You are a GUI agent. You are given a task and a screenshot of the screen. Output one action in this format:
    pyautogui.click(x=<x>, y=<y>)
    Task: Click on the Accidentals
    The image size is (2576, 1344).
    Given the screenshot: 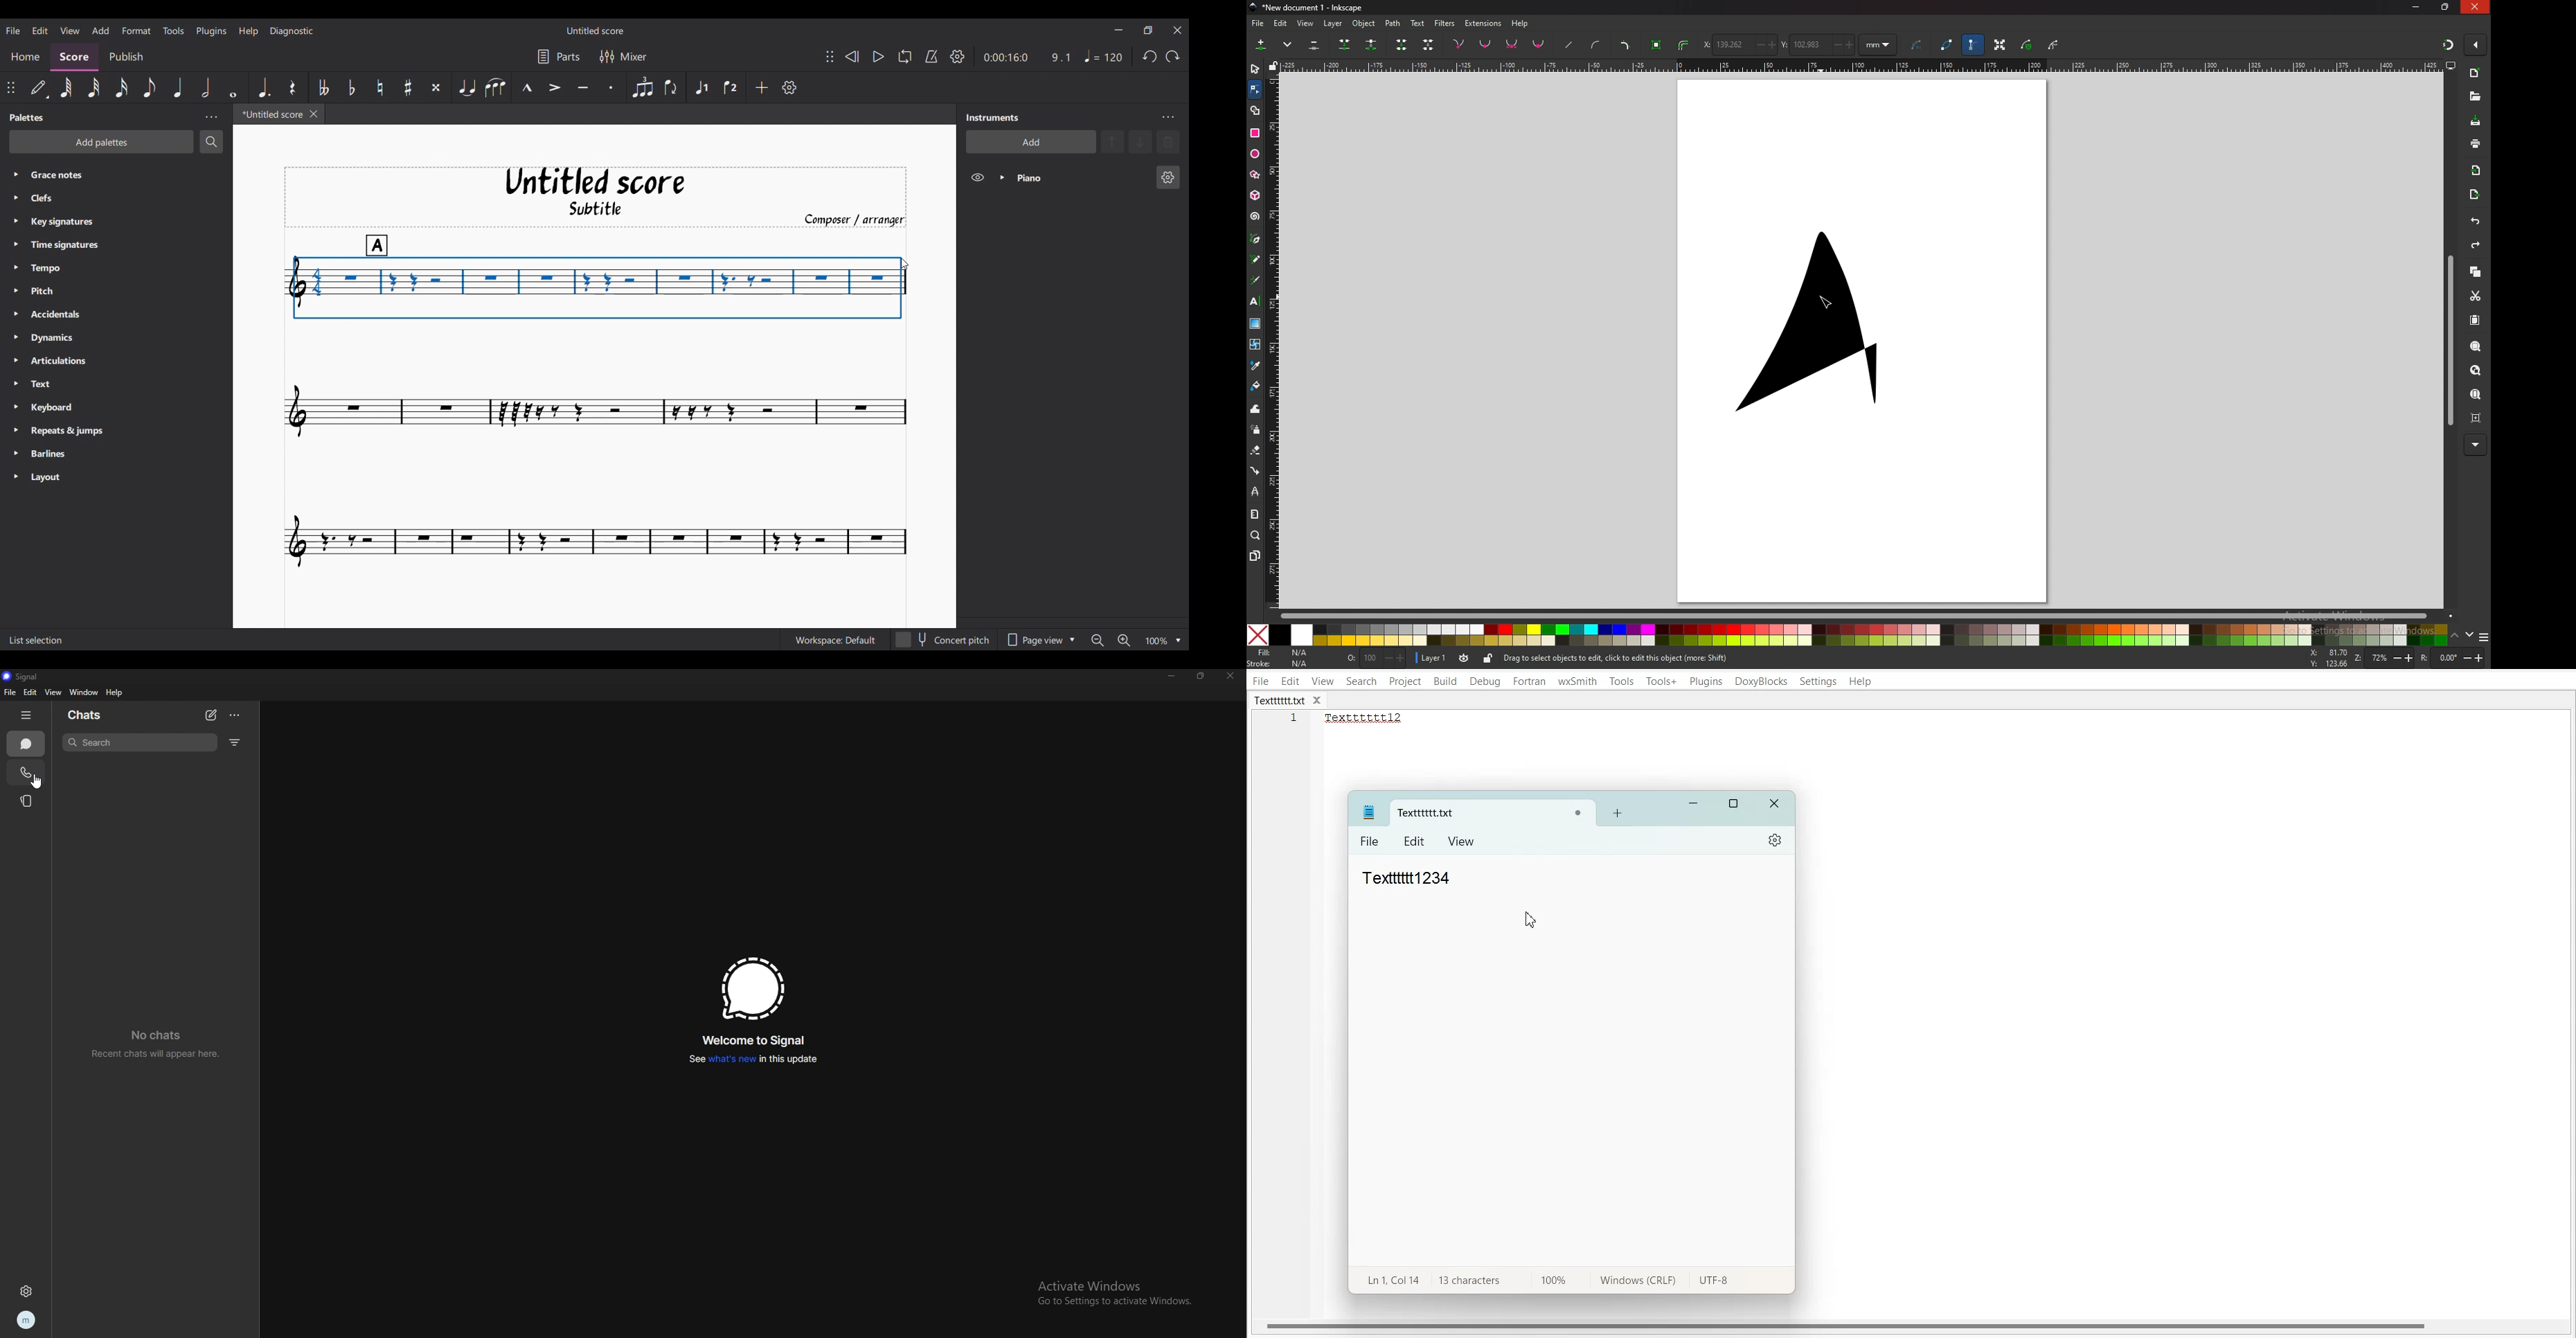 What is the action you would take?
    pyautogui.click(x=74, y=315)
    